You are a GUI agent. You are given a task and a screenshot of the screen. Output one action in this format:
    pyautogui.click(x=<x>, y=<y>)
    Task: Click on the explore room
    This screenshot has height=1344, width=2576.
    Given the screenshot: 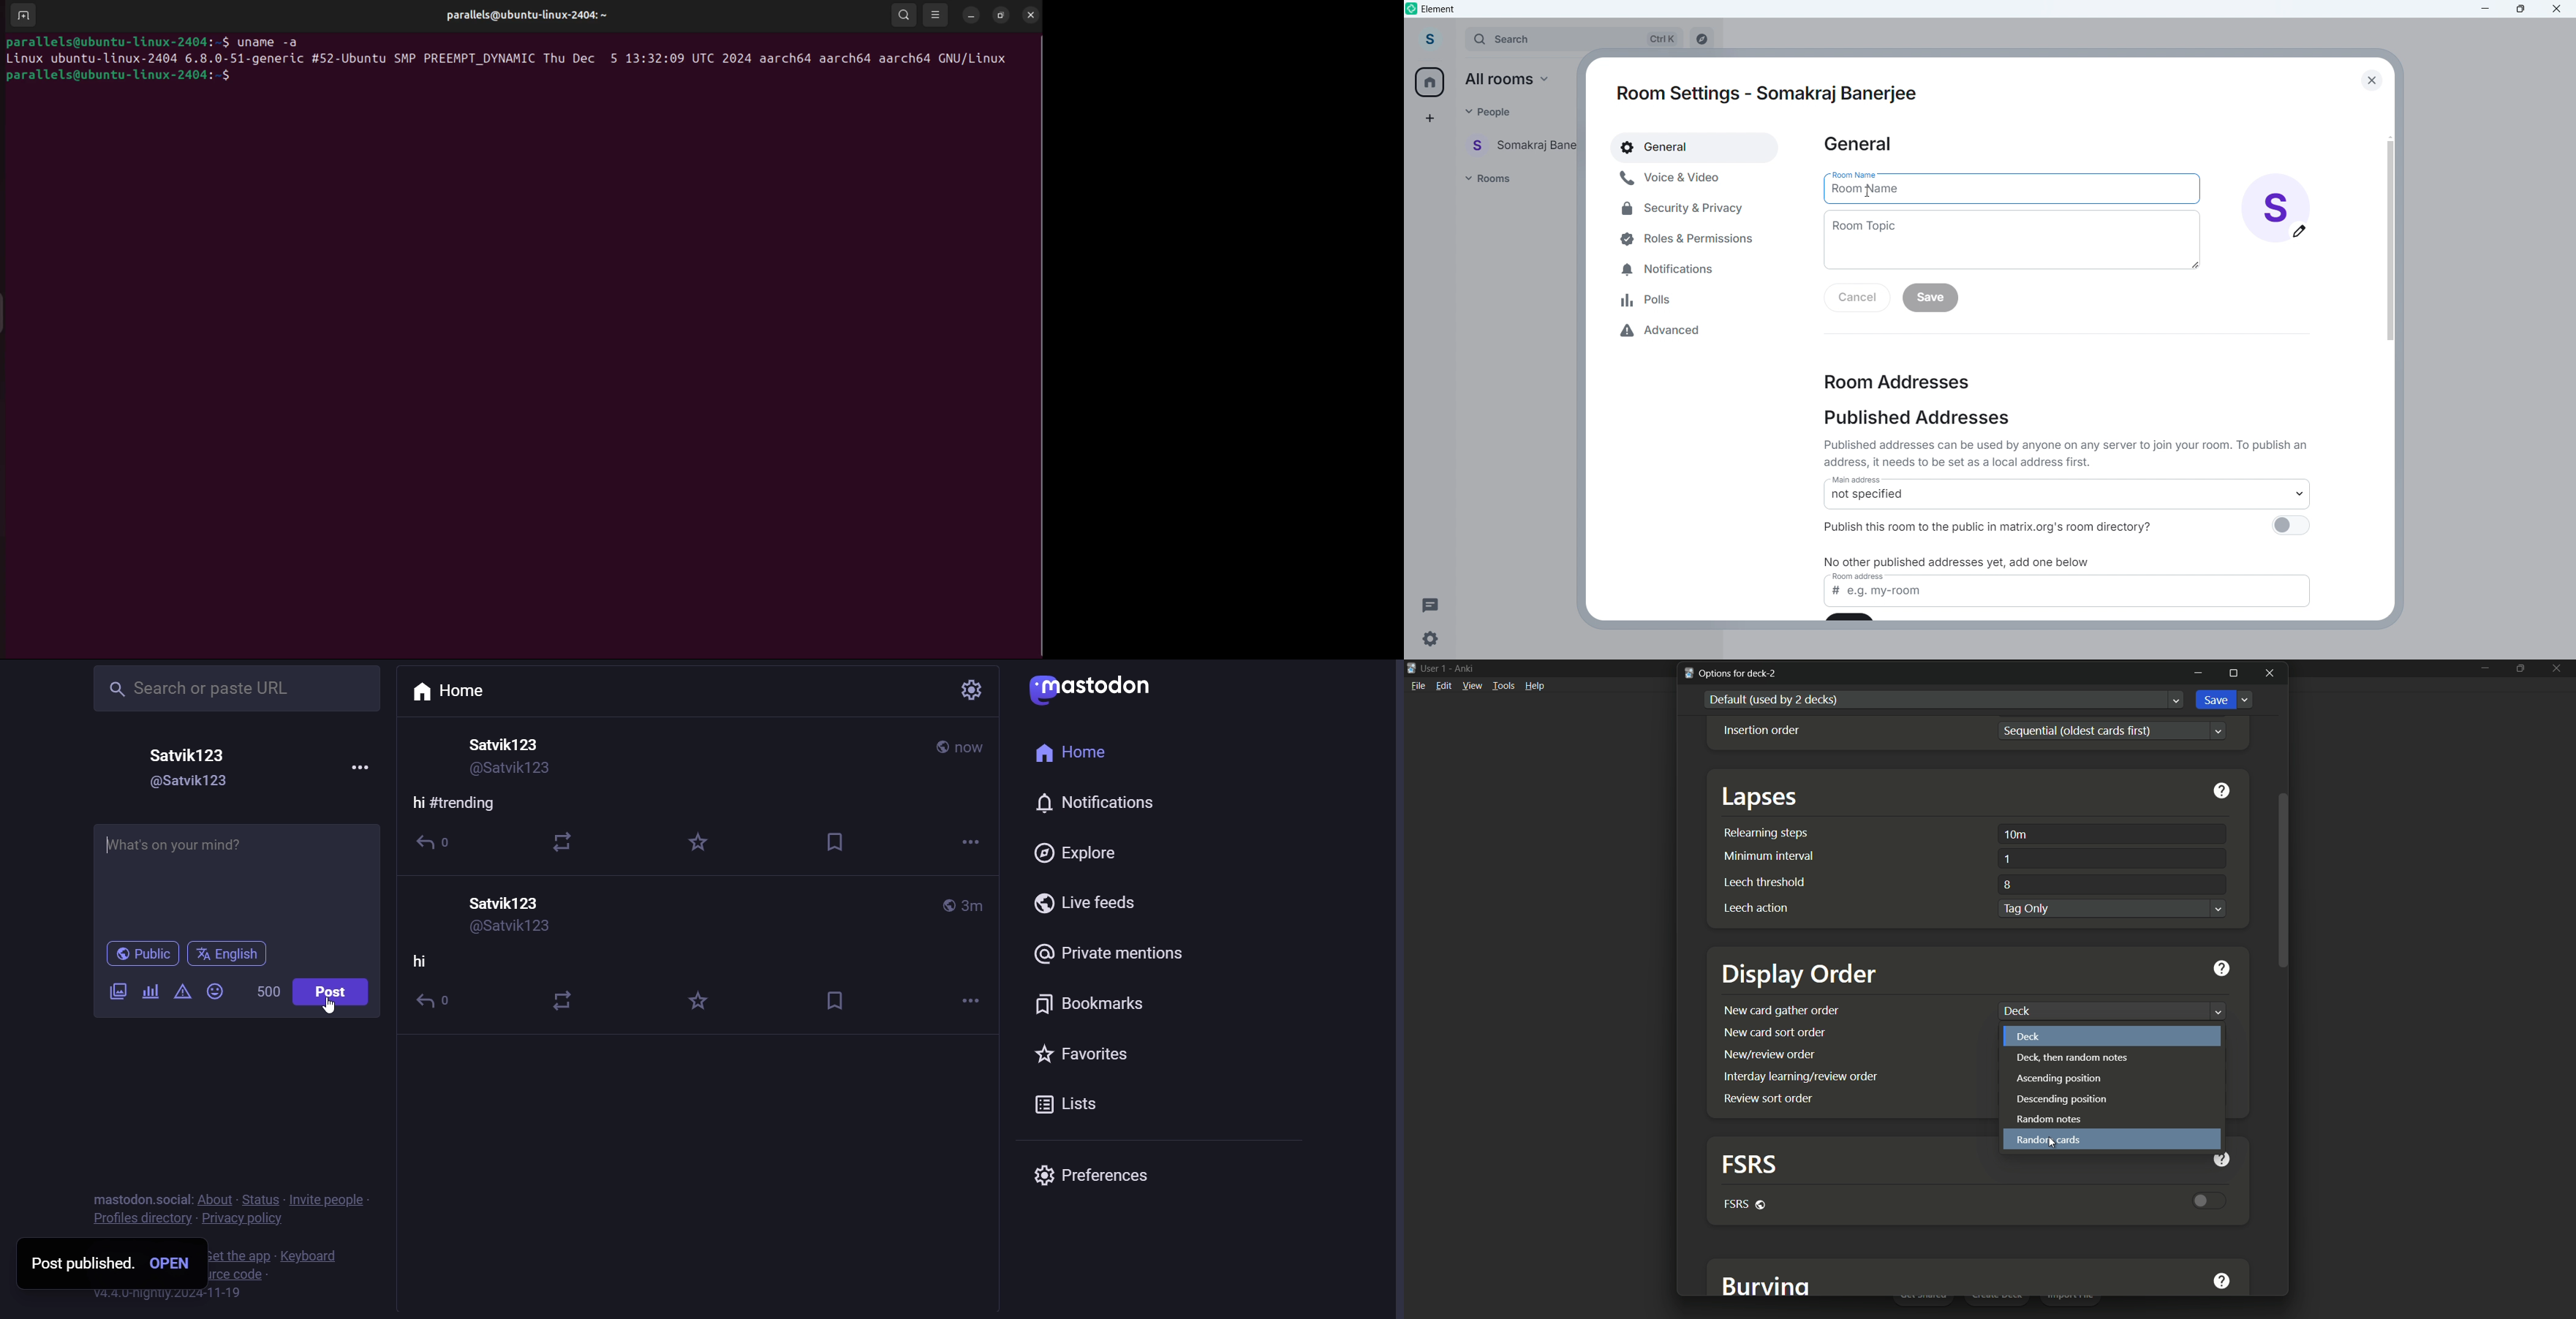 What is the action you would take?
    pyautogui.click(x=1706, y=37)
    